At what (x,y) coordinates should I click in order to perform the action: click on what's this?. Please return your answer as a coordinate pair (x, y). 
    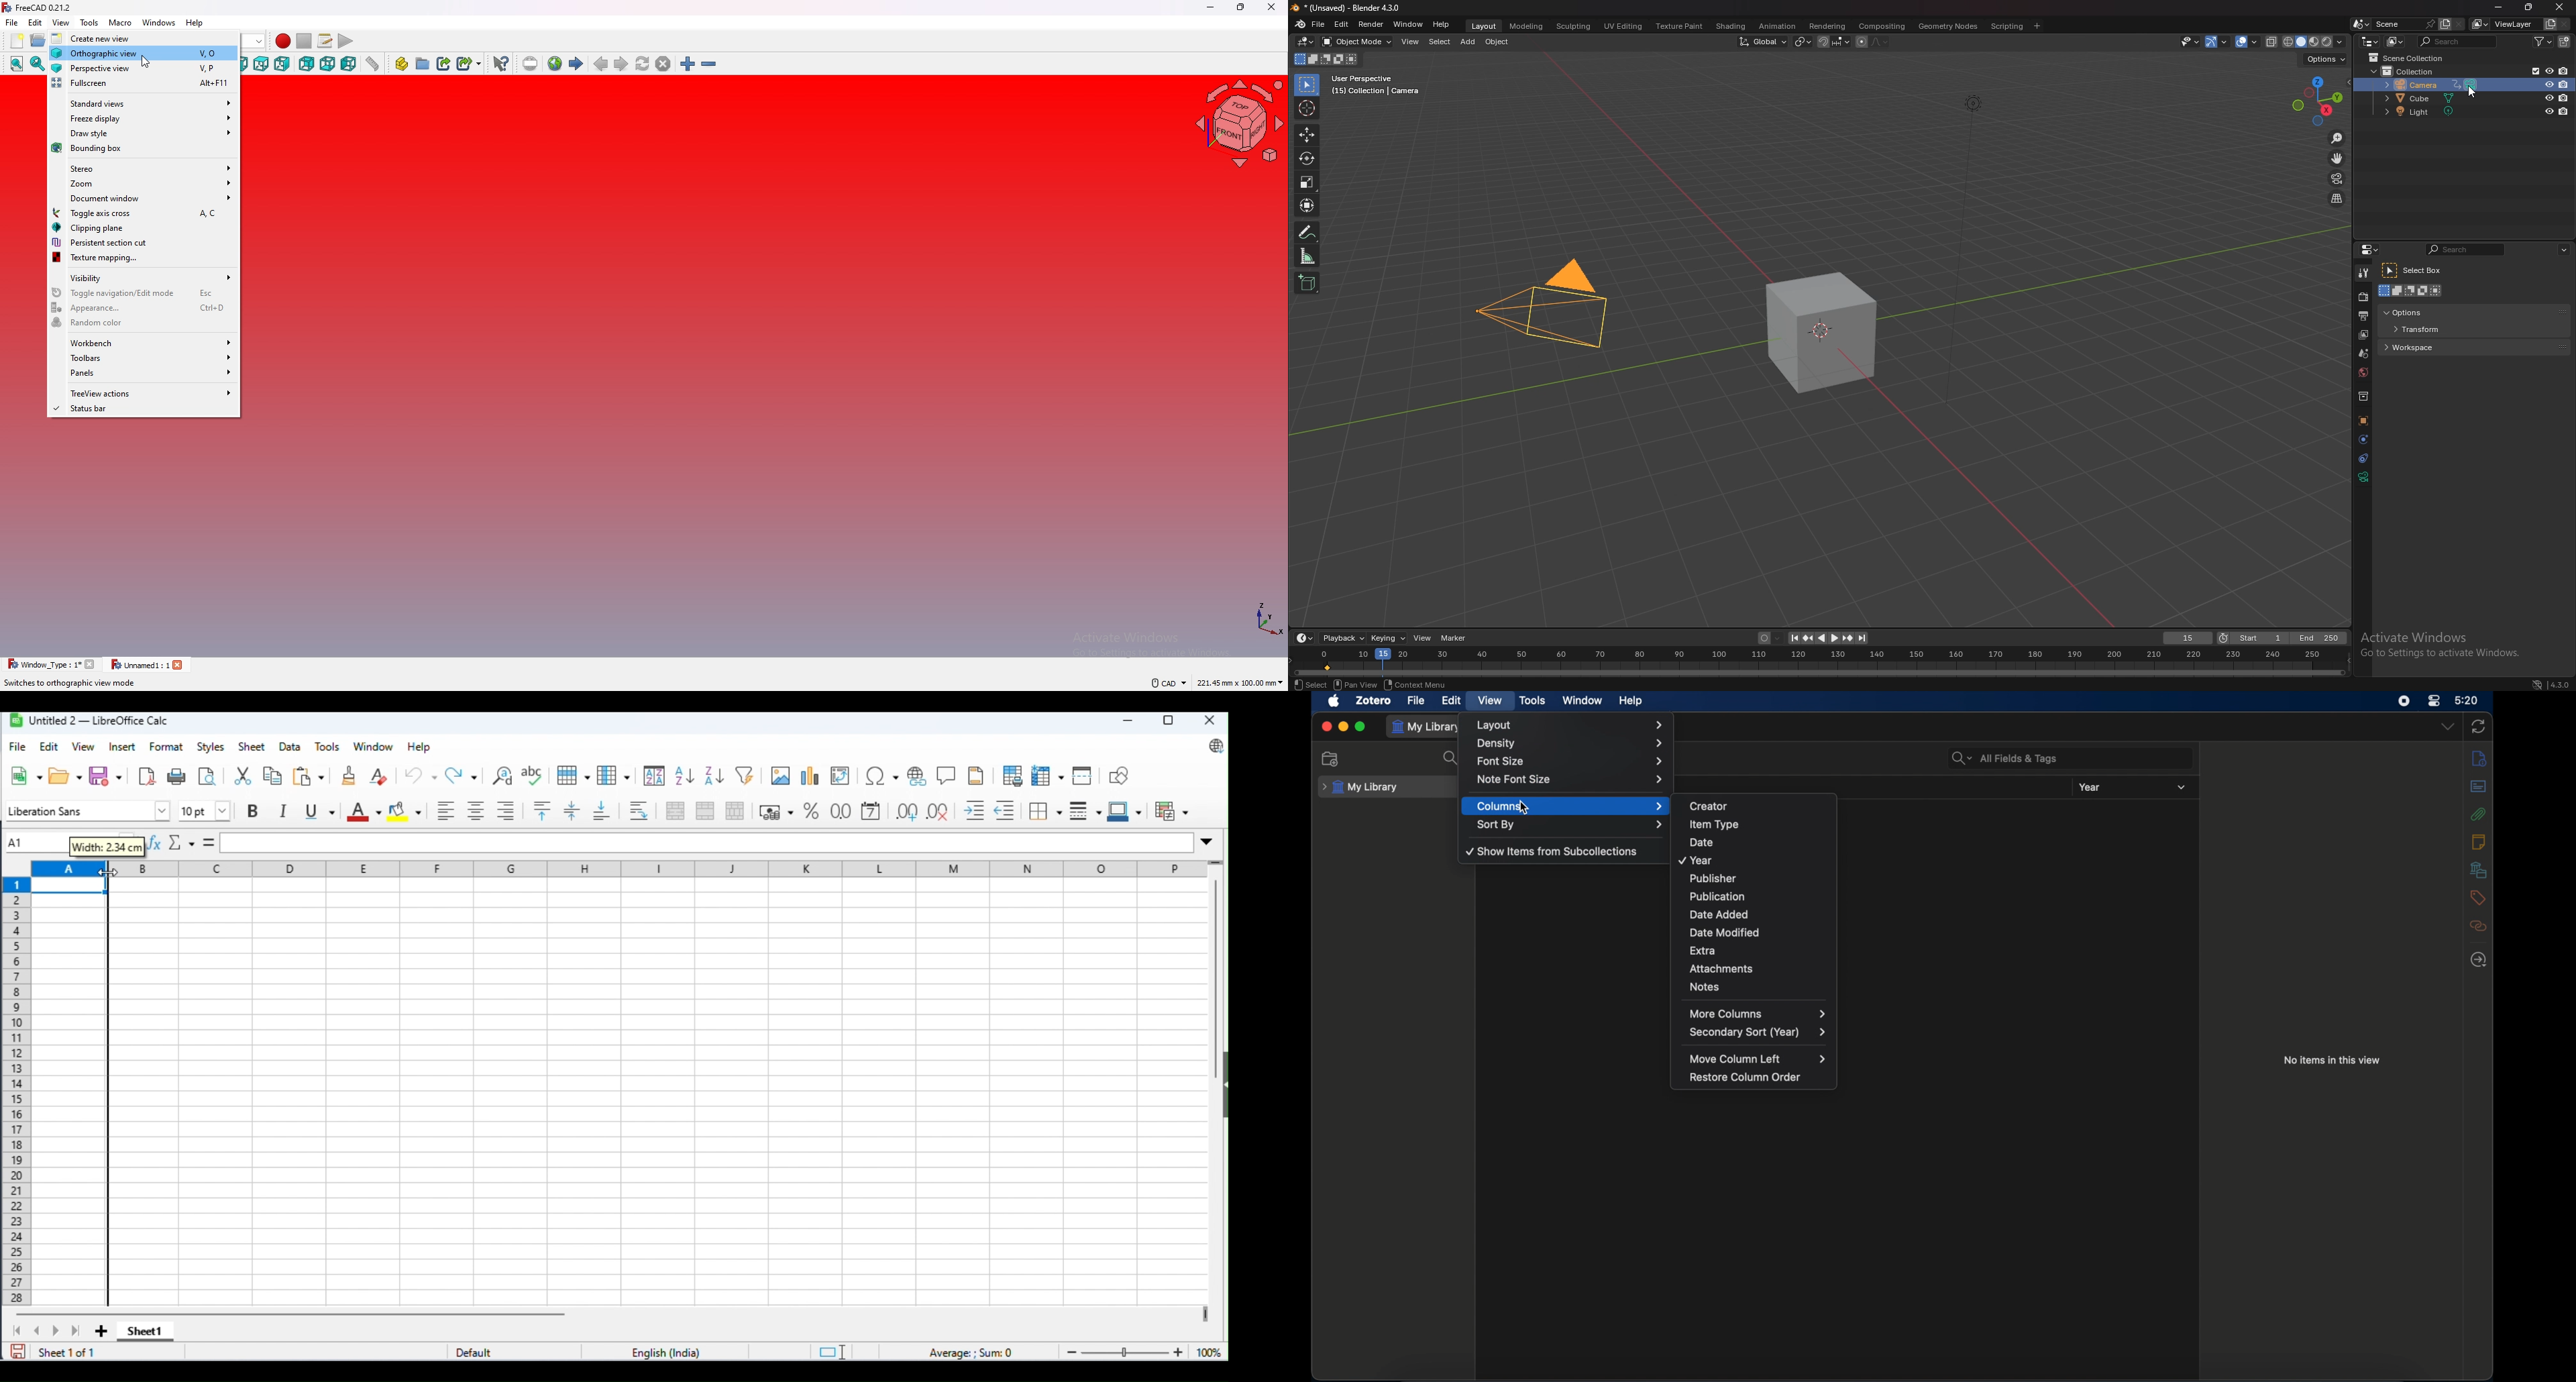
    Looking at the image, I should click on (500, 63).